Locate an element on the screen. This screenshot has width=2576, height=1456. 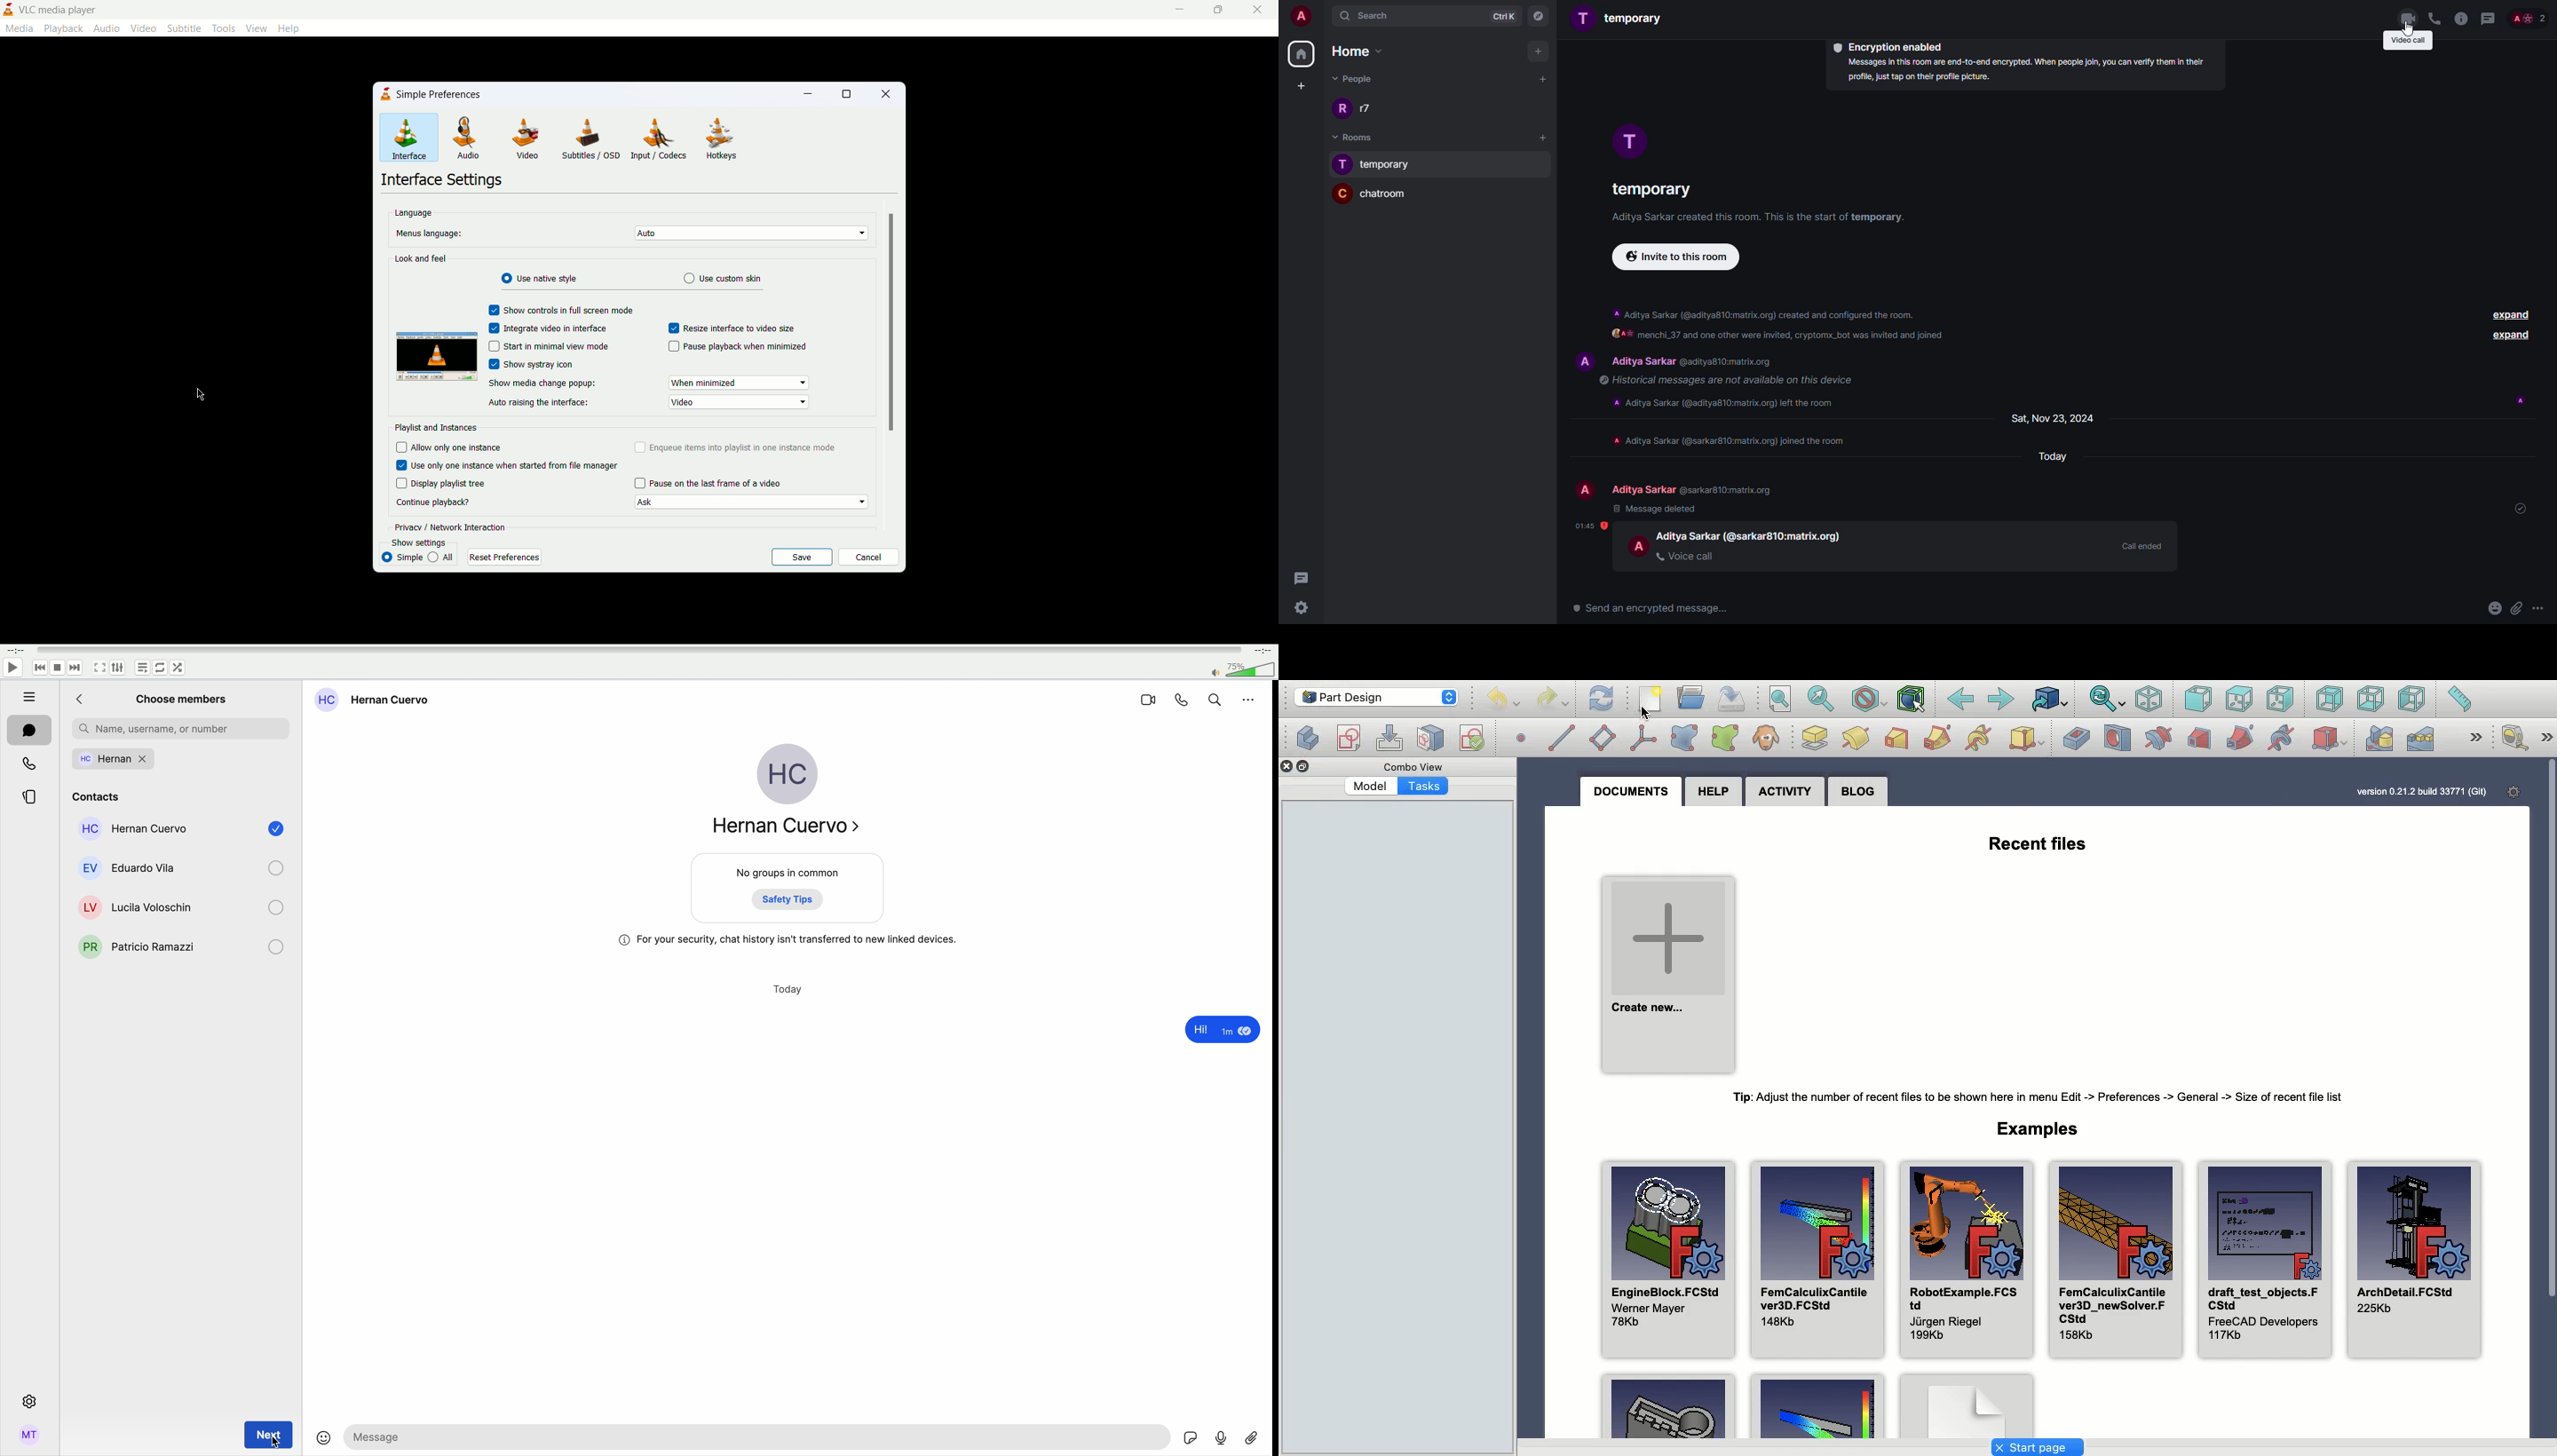
use native style is located at coordinates (540, 279).